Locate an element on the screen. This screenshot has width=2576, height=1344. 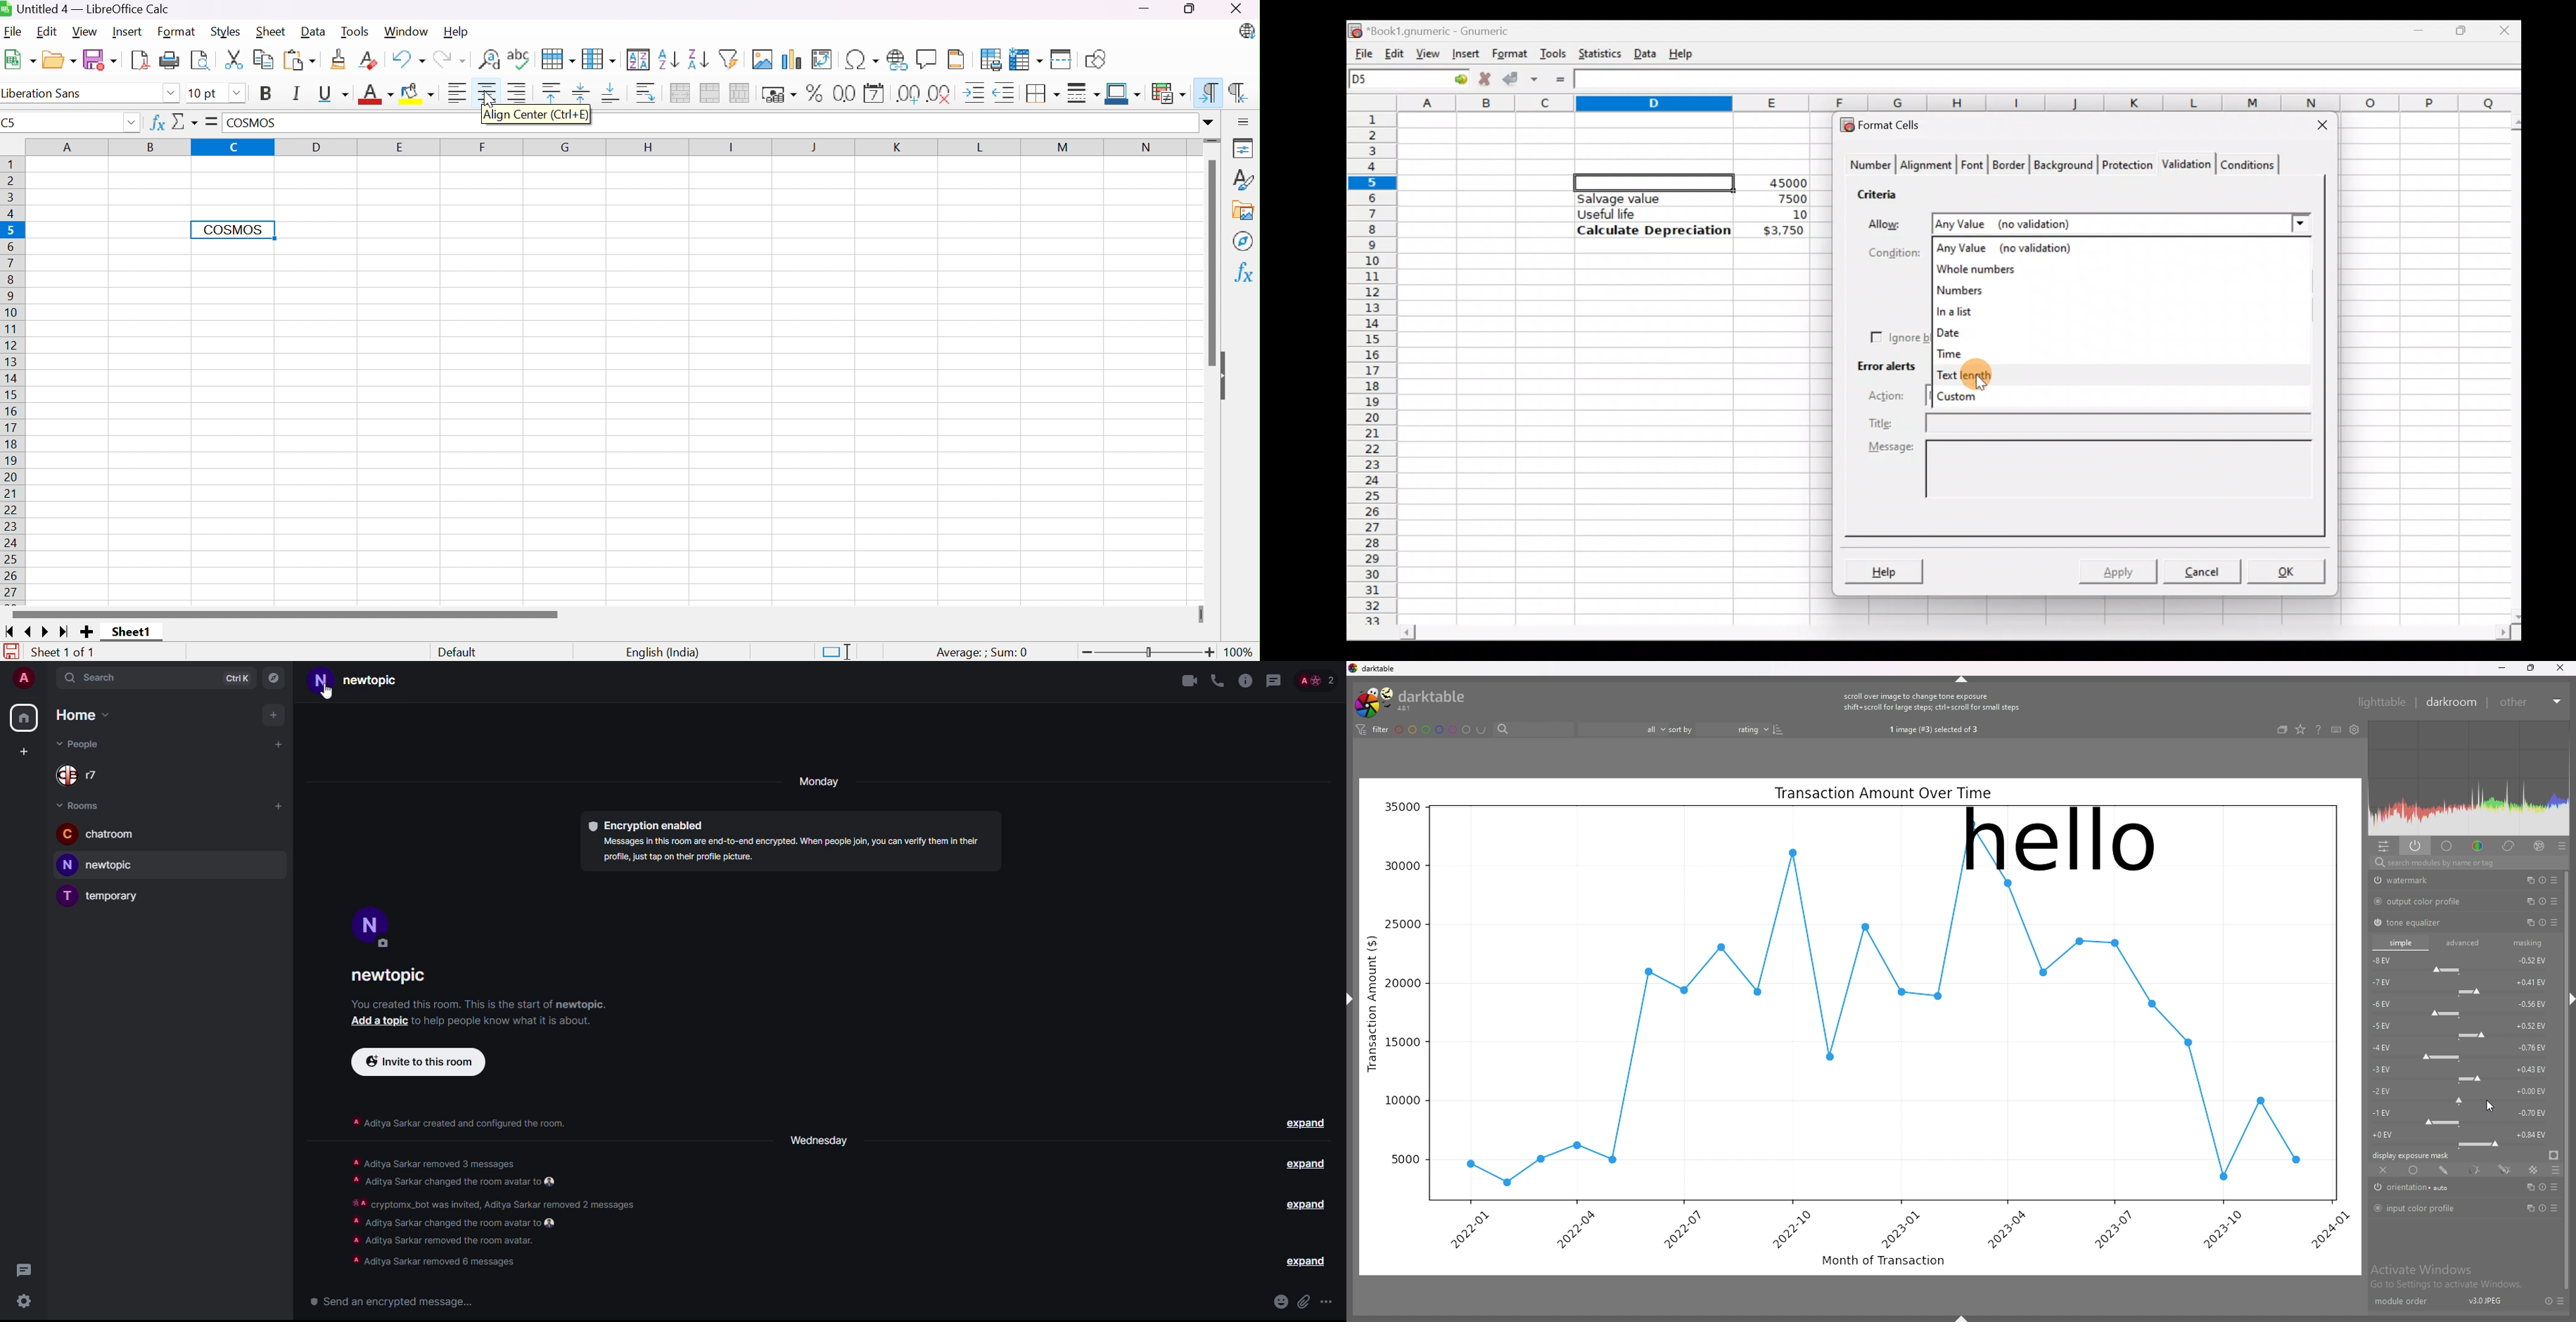
AutoFilter is located at coordinates (729, 61).